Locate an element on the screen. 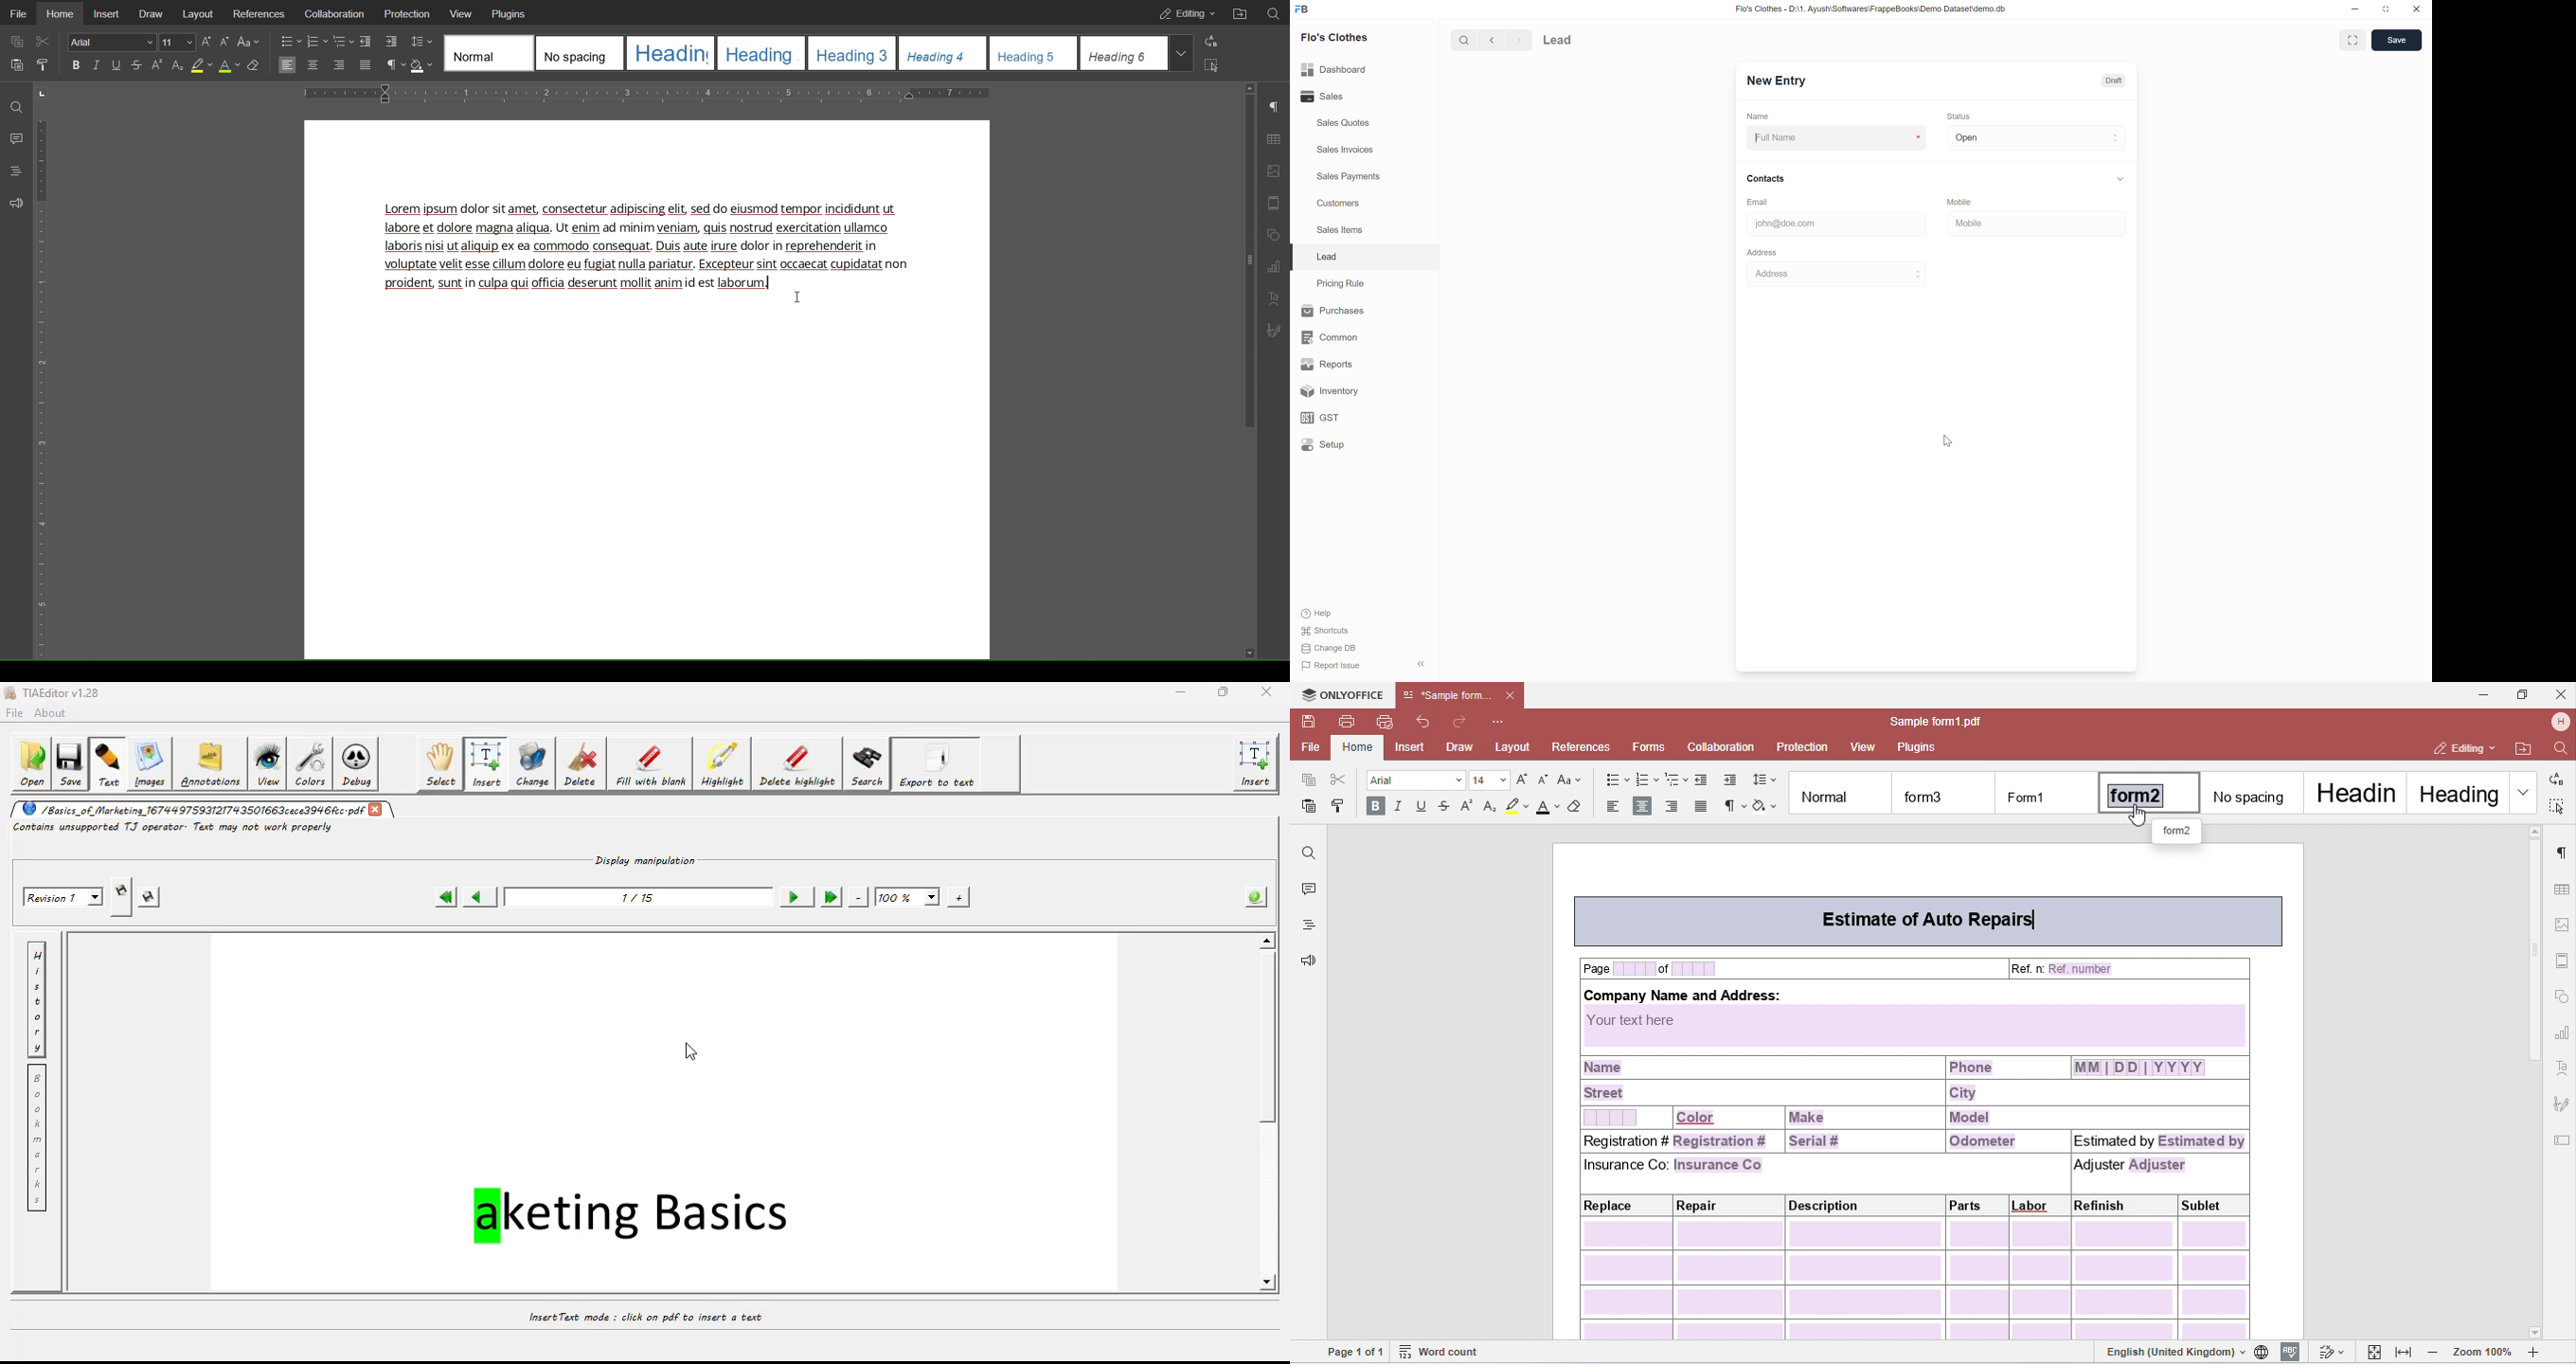 This screenshot has height=1372, width=2576. Flo's Clothes is located at coordinates (1339, 37).